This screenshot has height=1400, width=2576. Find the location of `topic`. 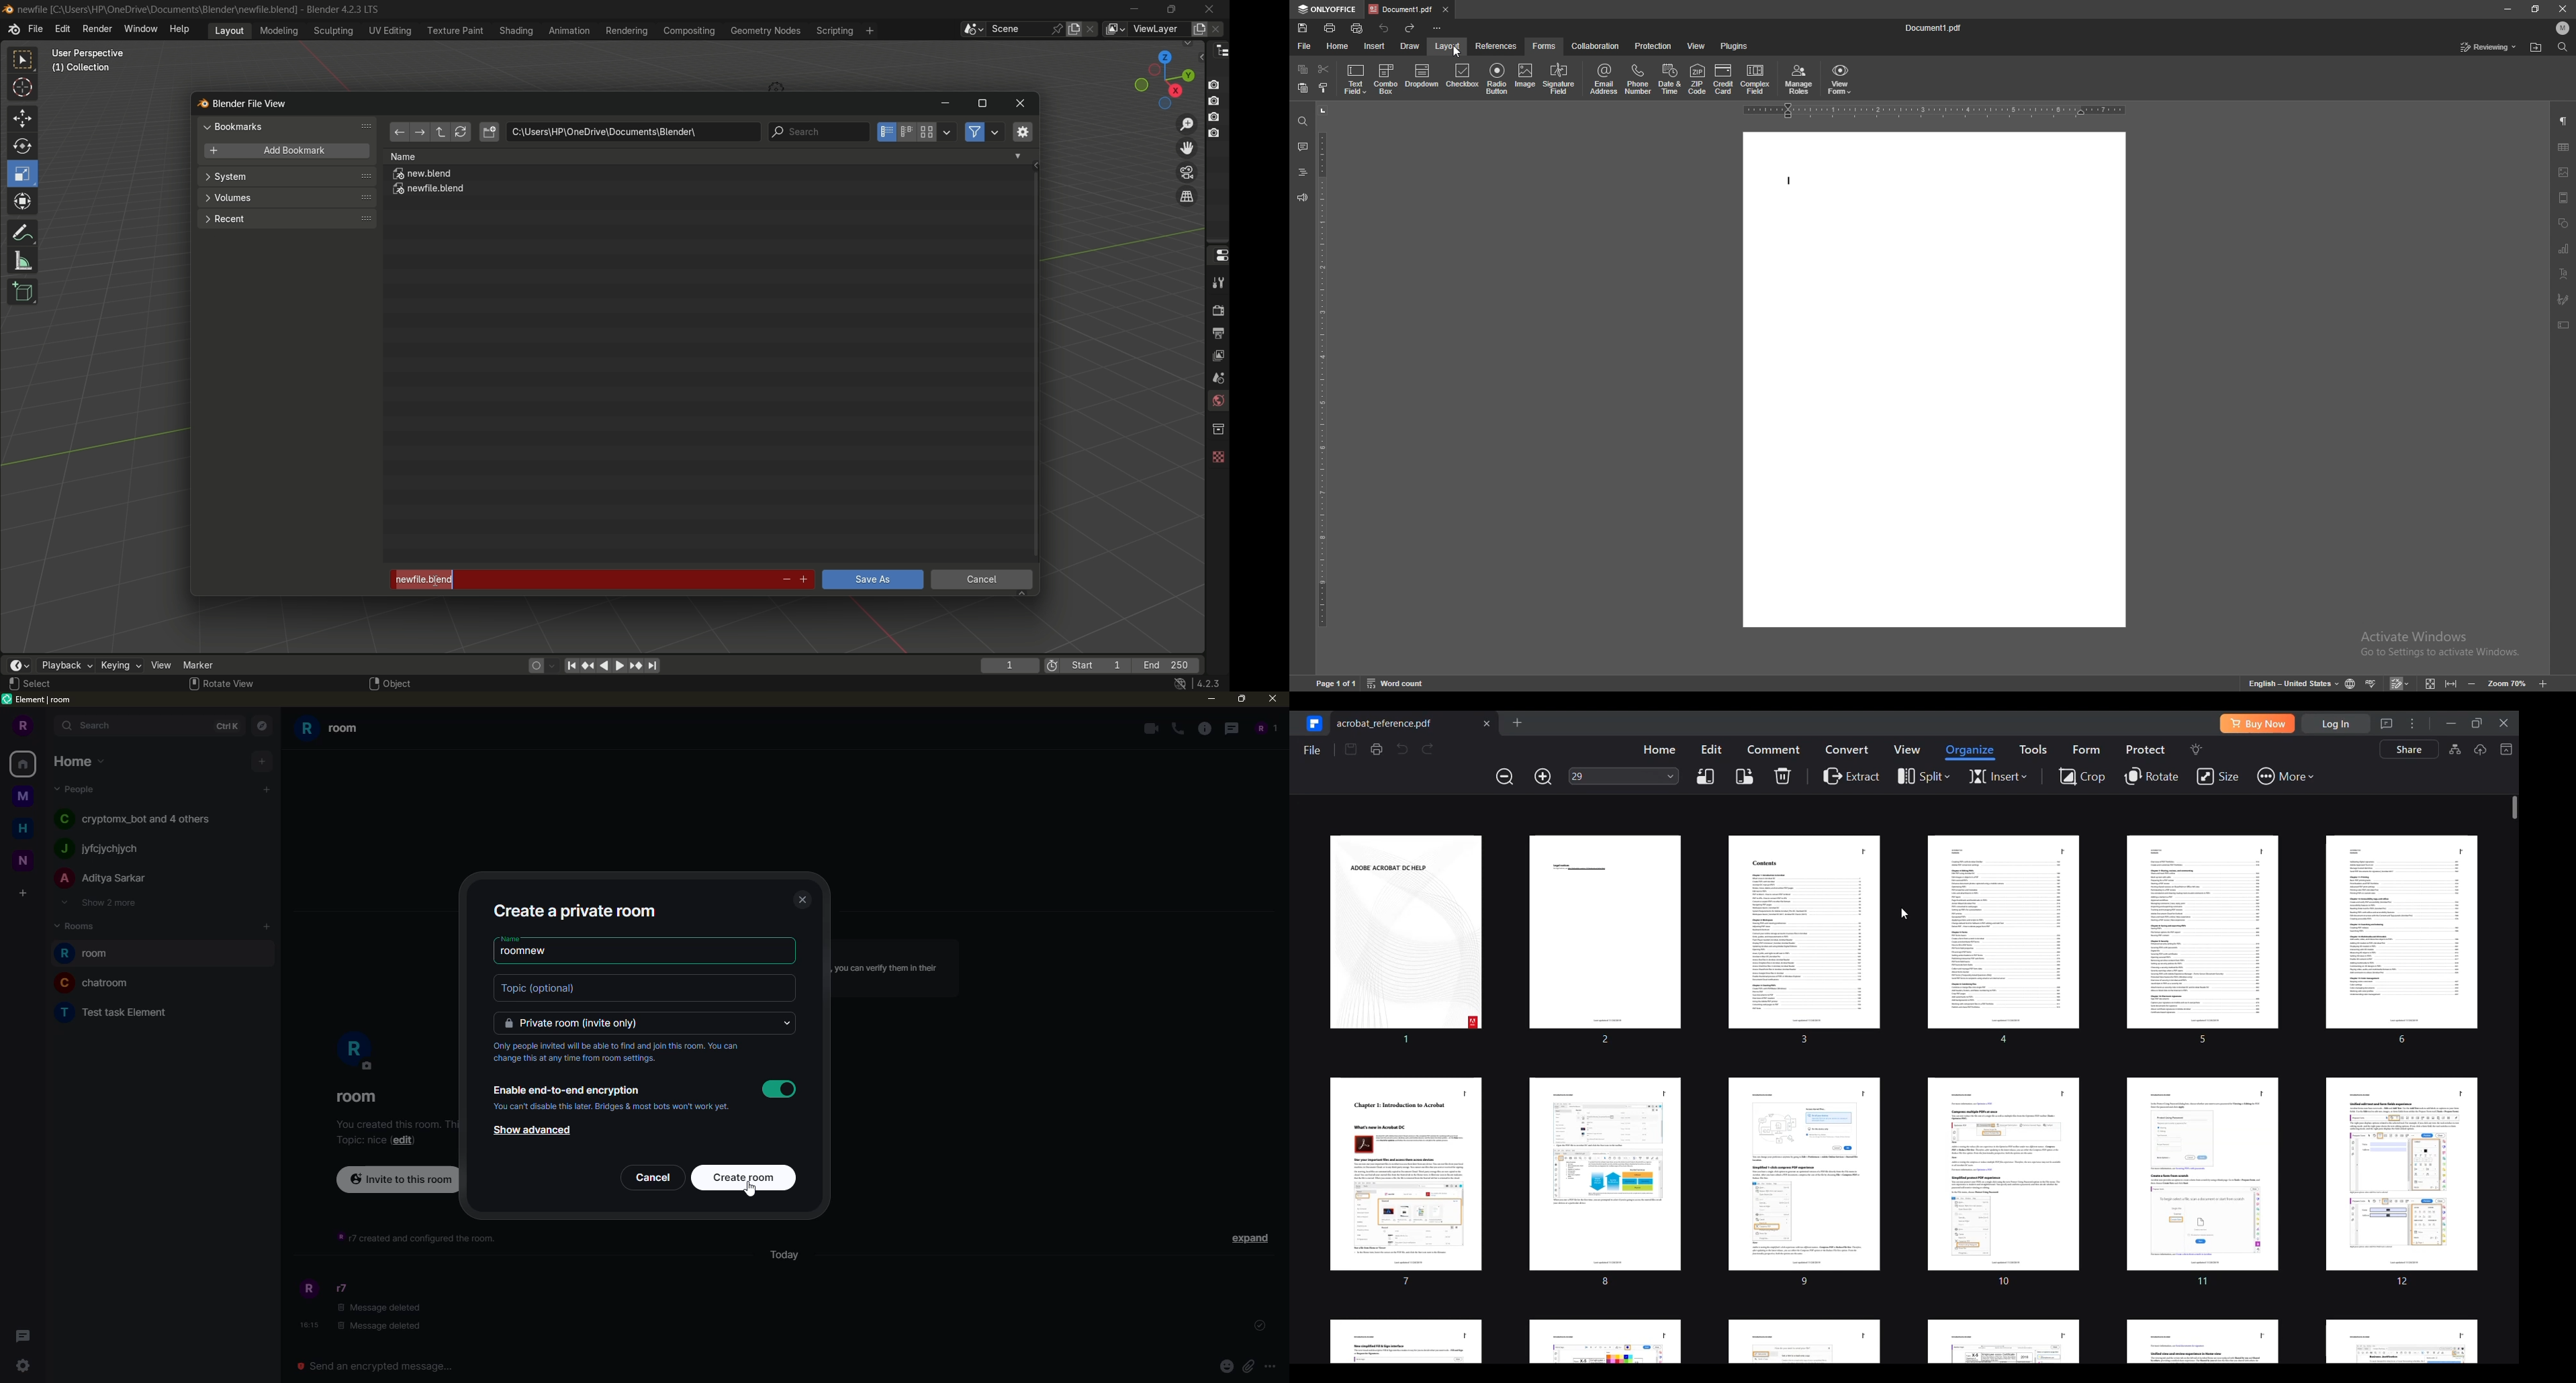

topic is located at coordinates (363, 1140).